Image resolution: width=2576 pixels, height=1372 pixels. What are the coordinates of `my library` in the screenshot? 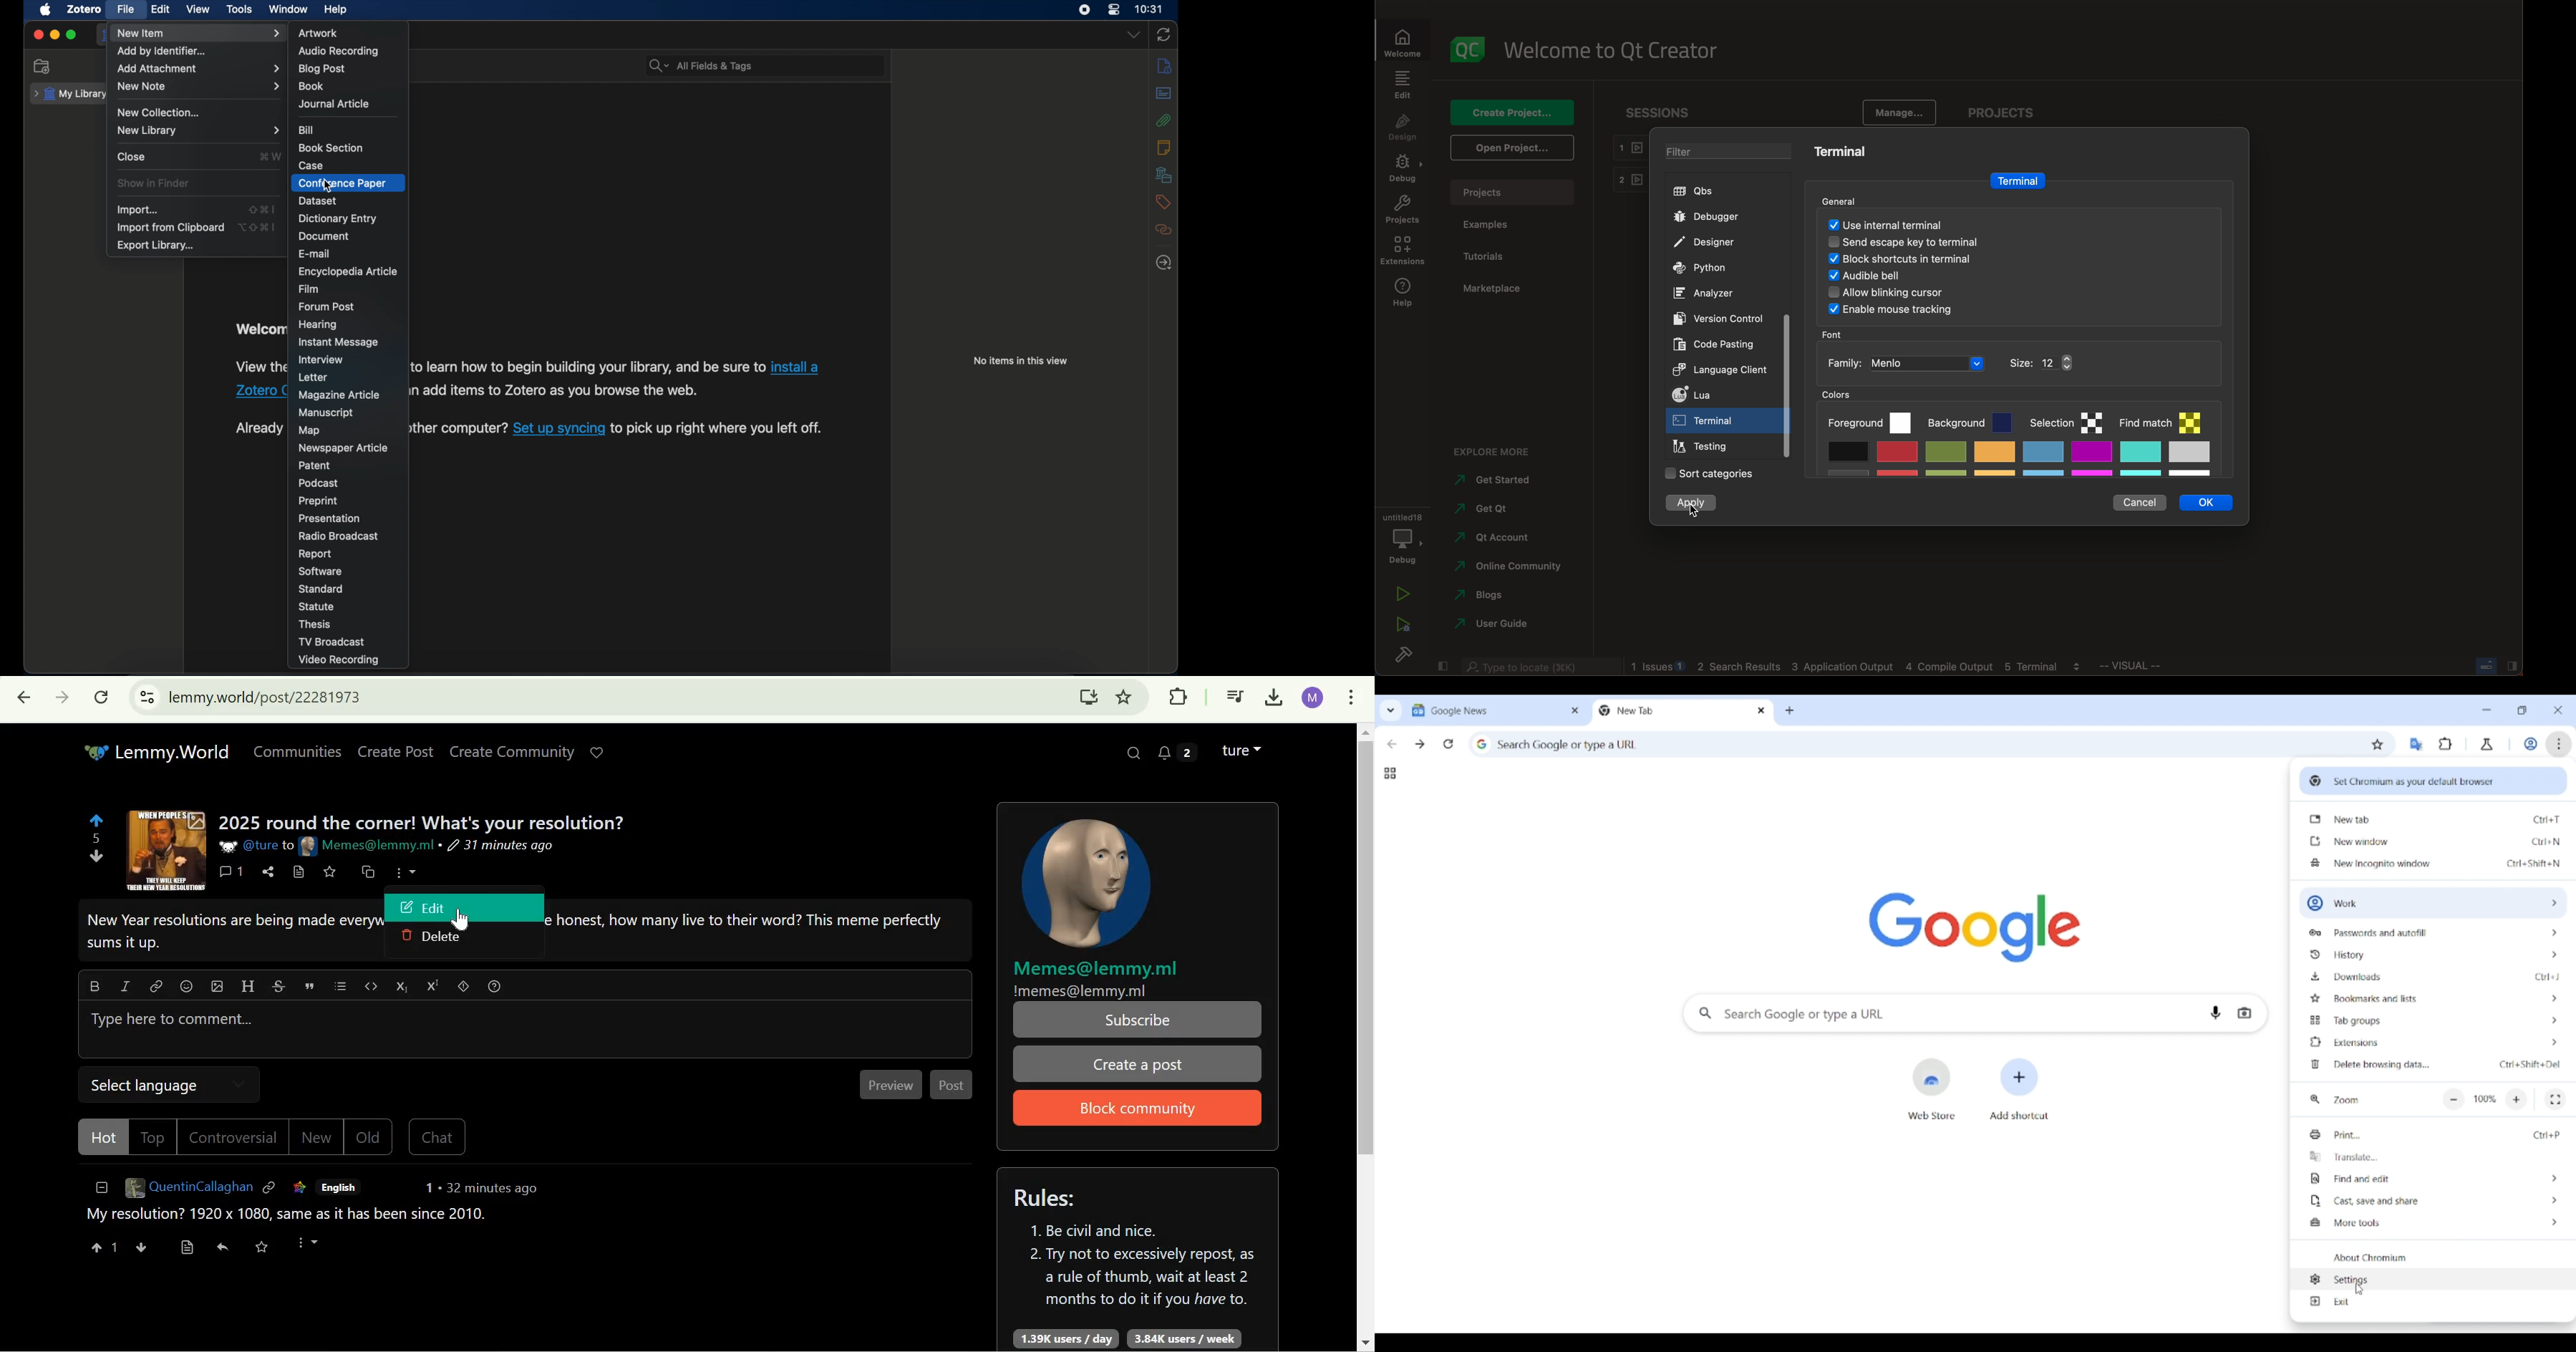 It's located at (70, 95).